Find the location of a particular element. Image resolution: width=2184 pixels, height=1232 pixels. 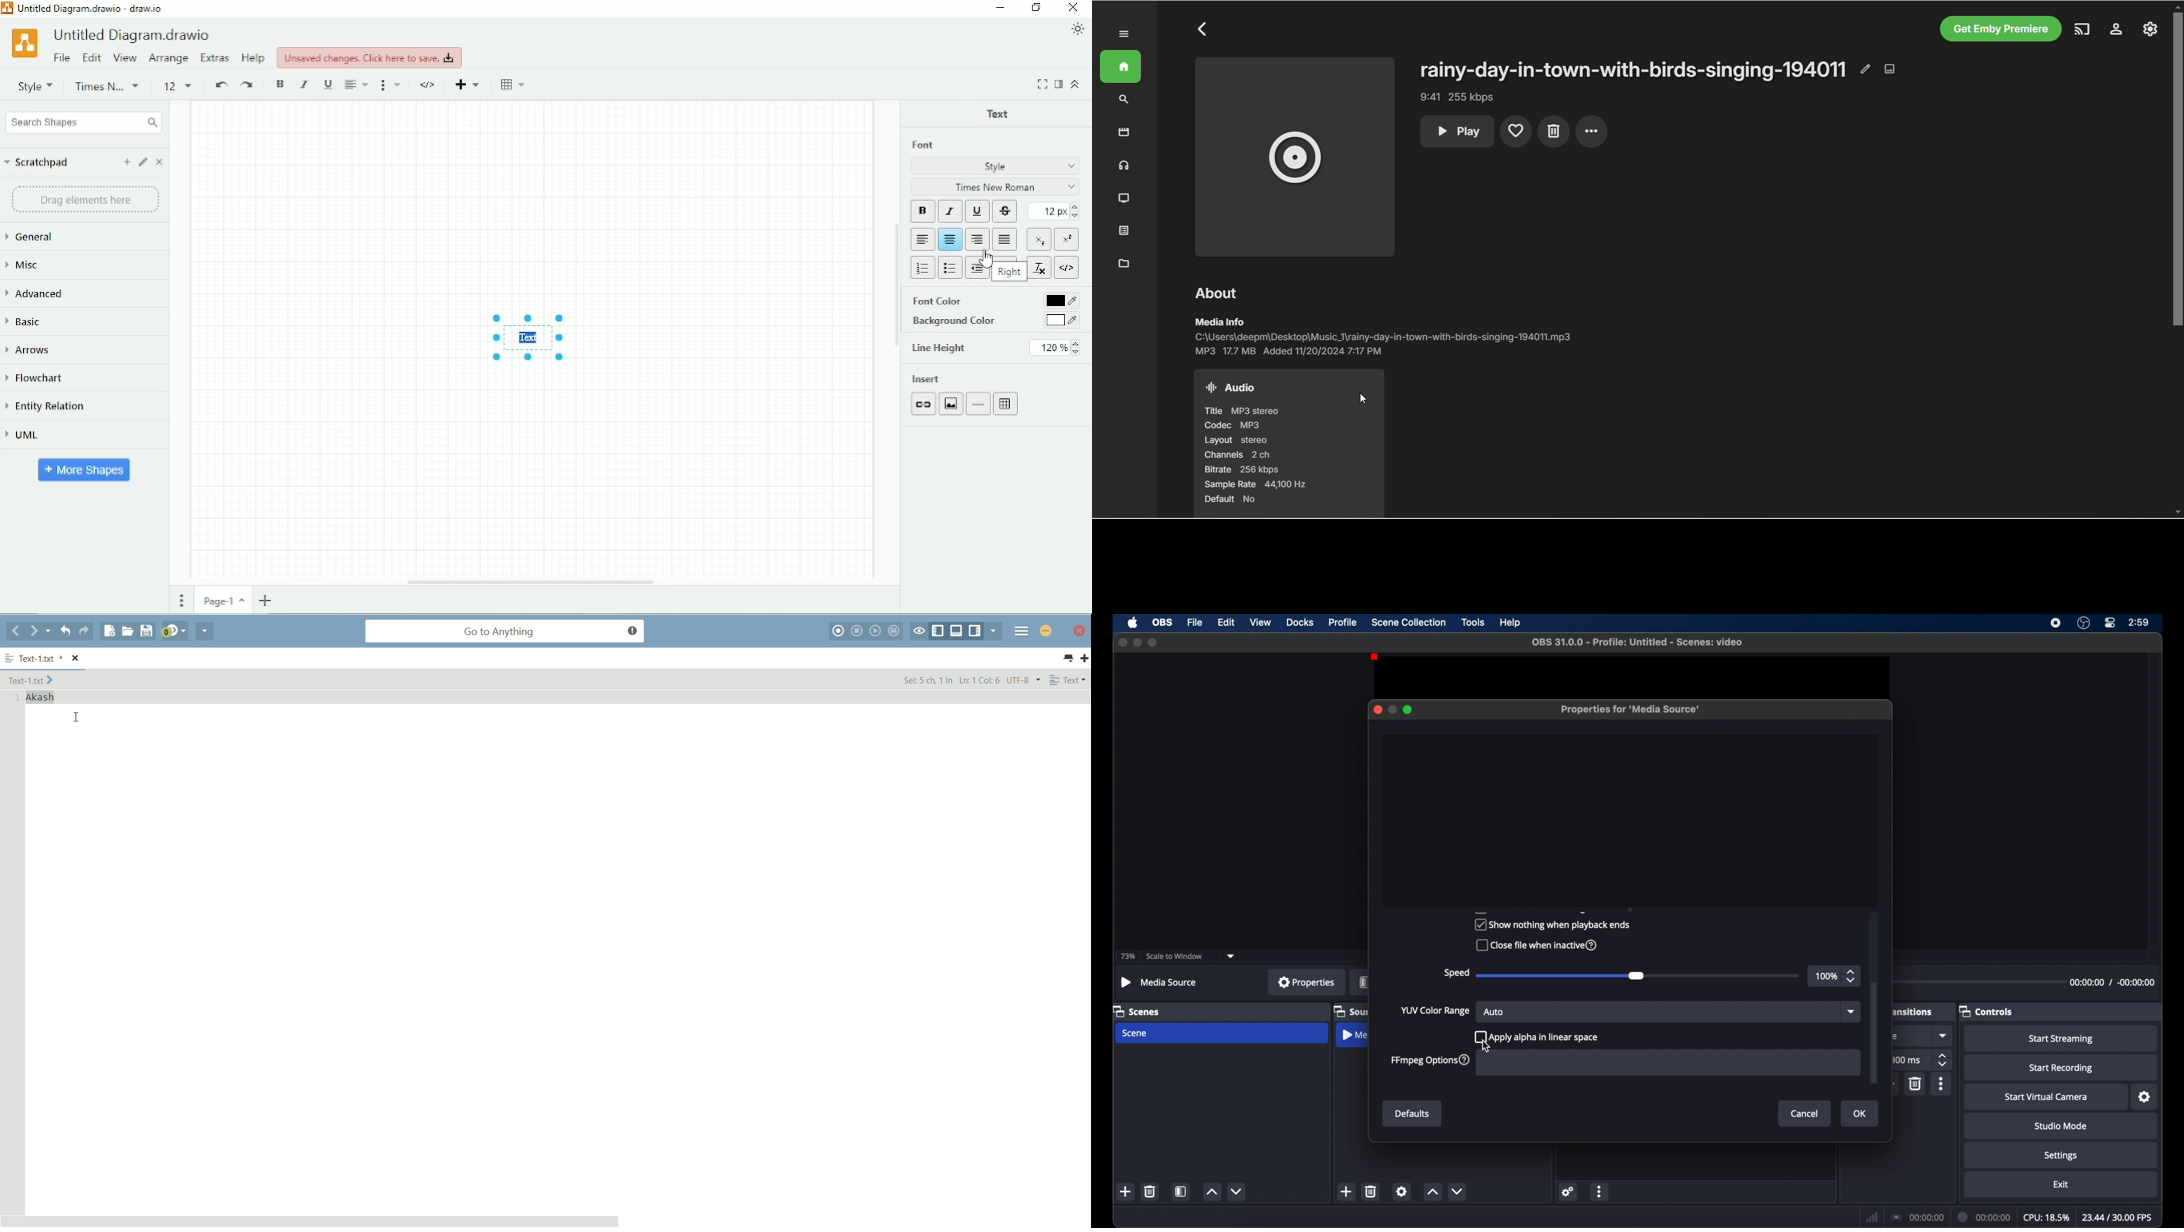

playlist is located at coordinates (1126, 233).